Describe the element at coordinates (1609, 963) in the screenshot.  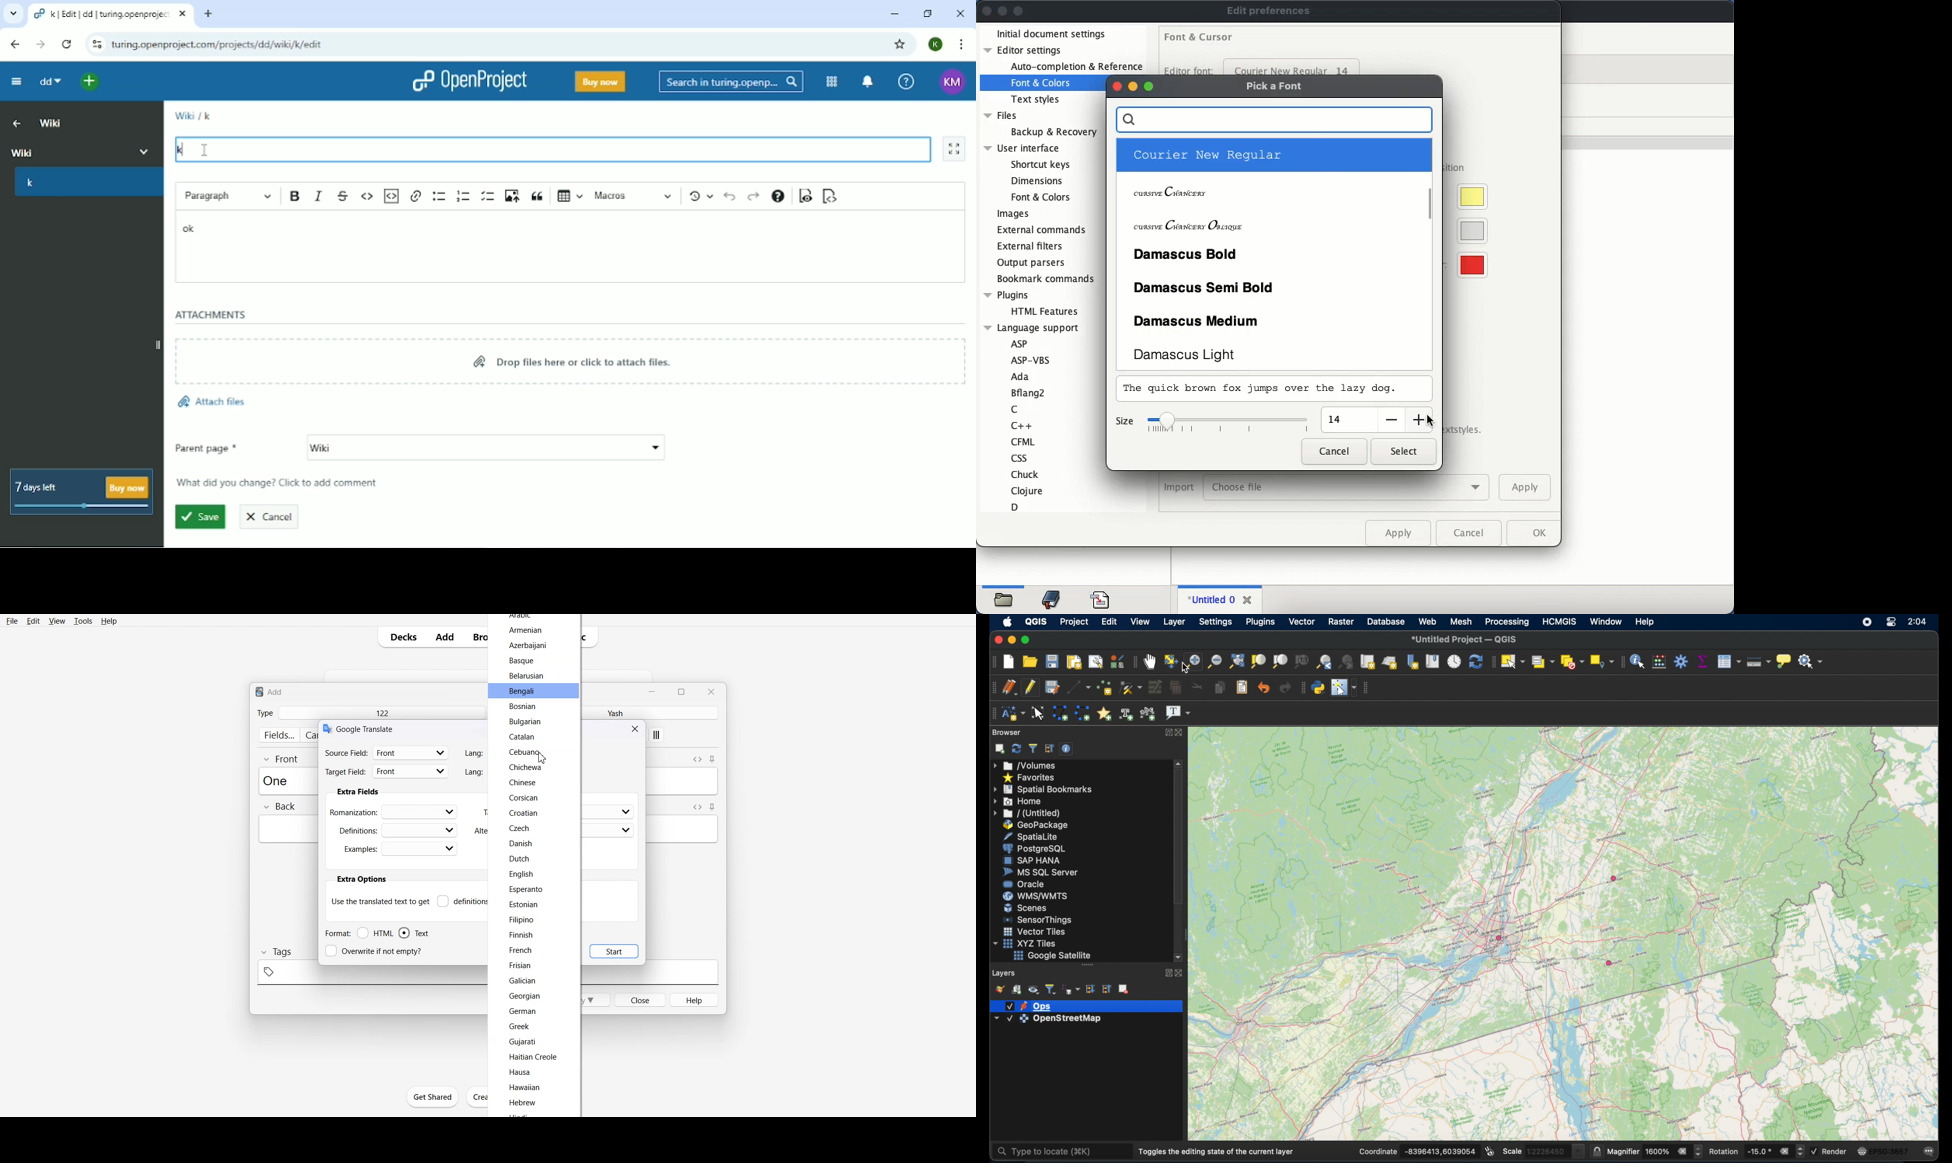
I see `point feature` at that location.